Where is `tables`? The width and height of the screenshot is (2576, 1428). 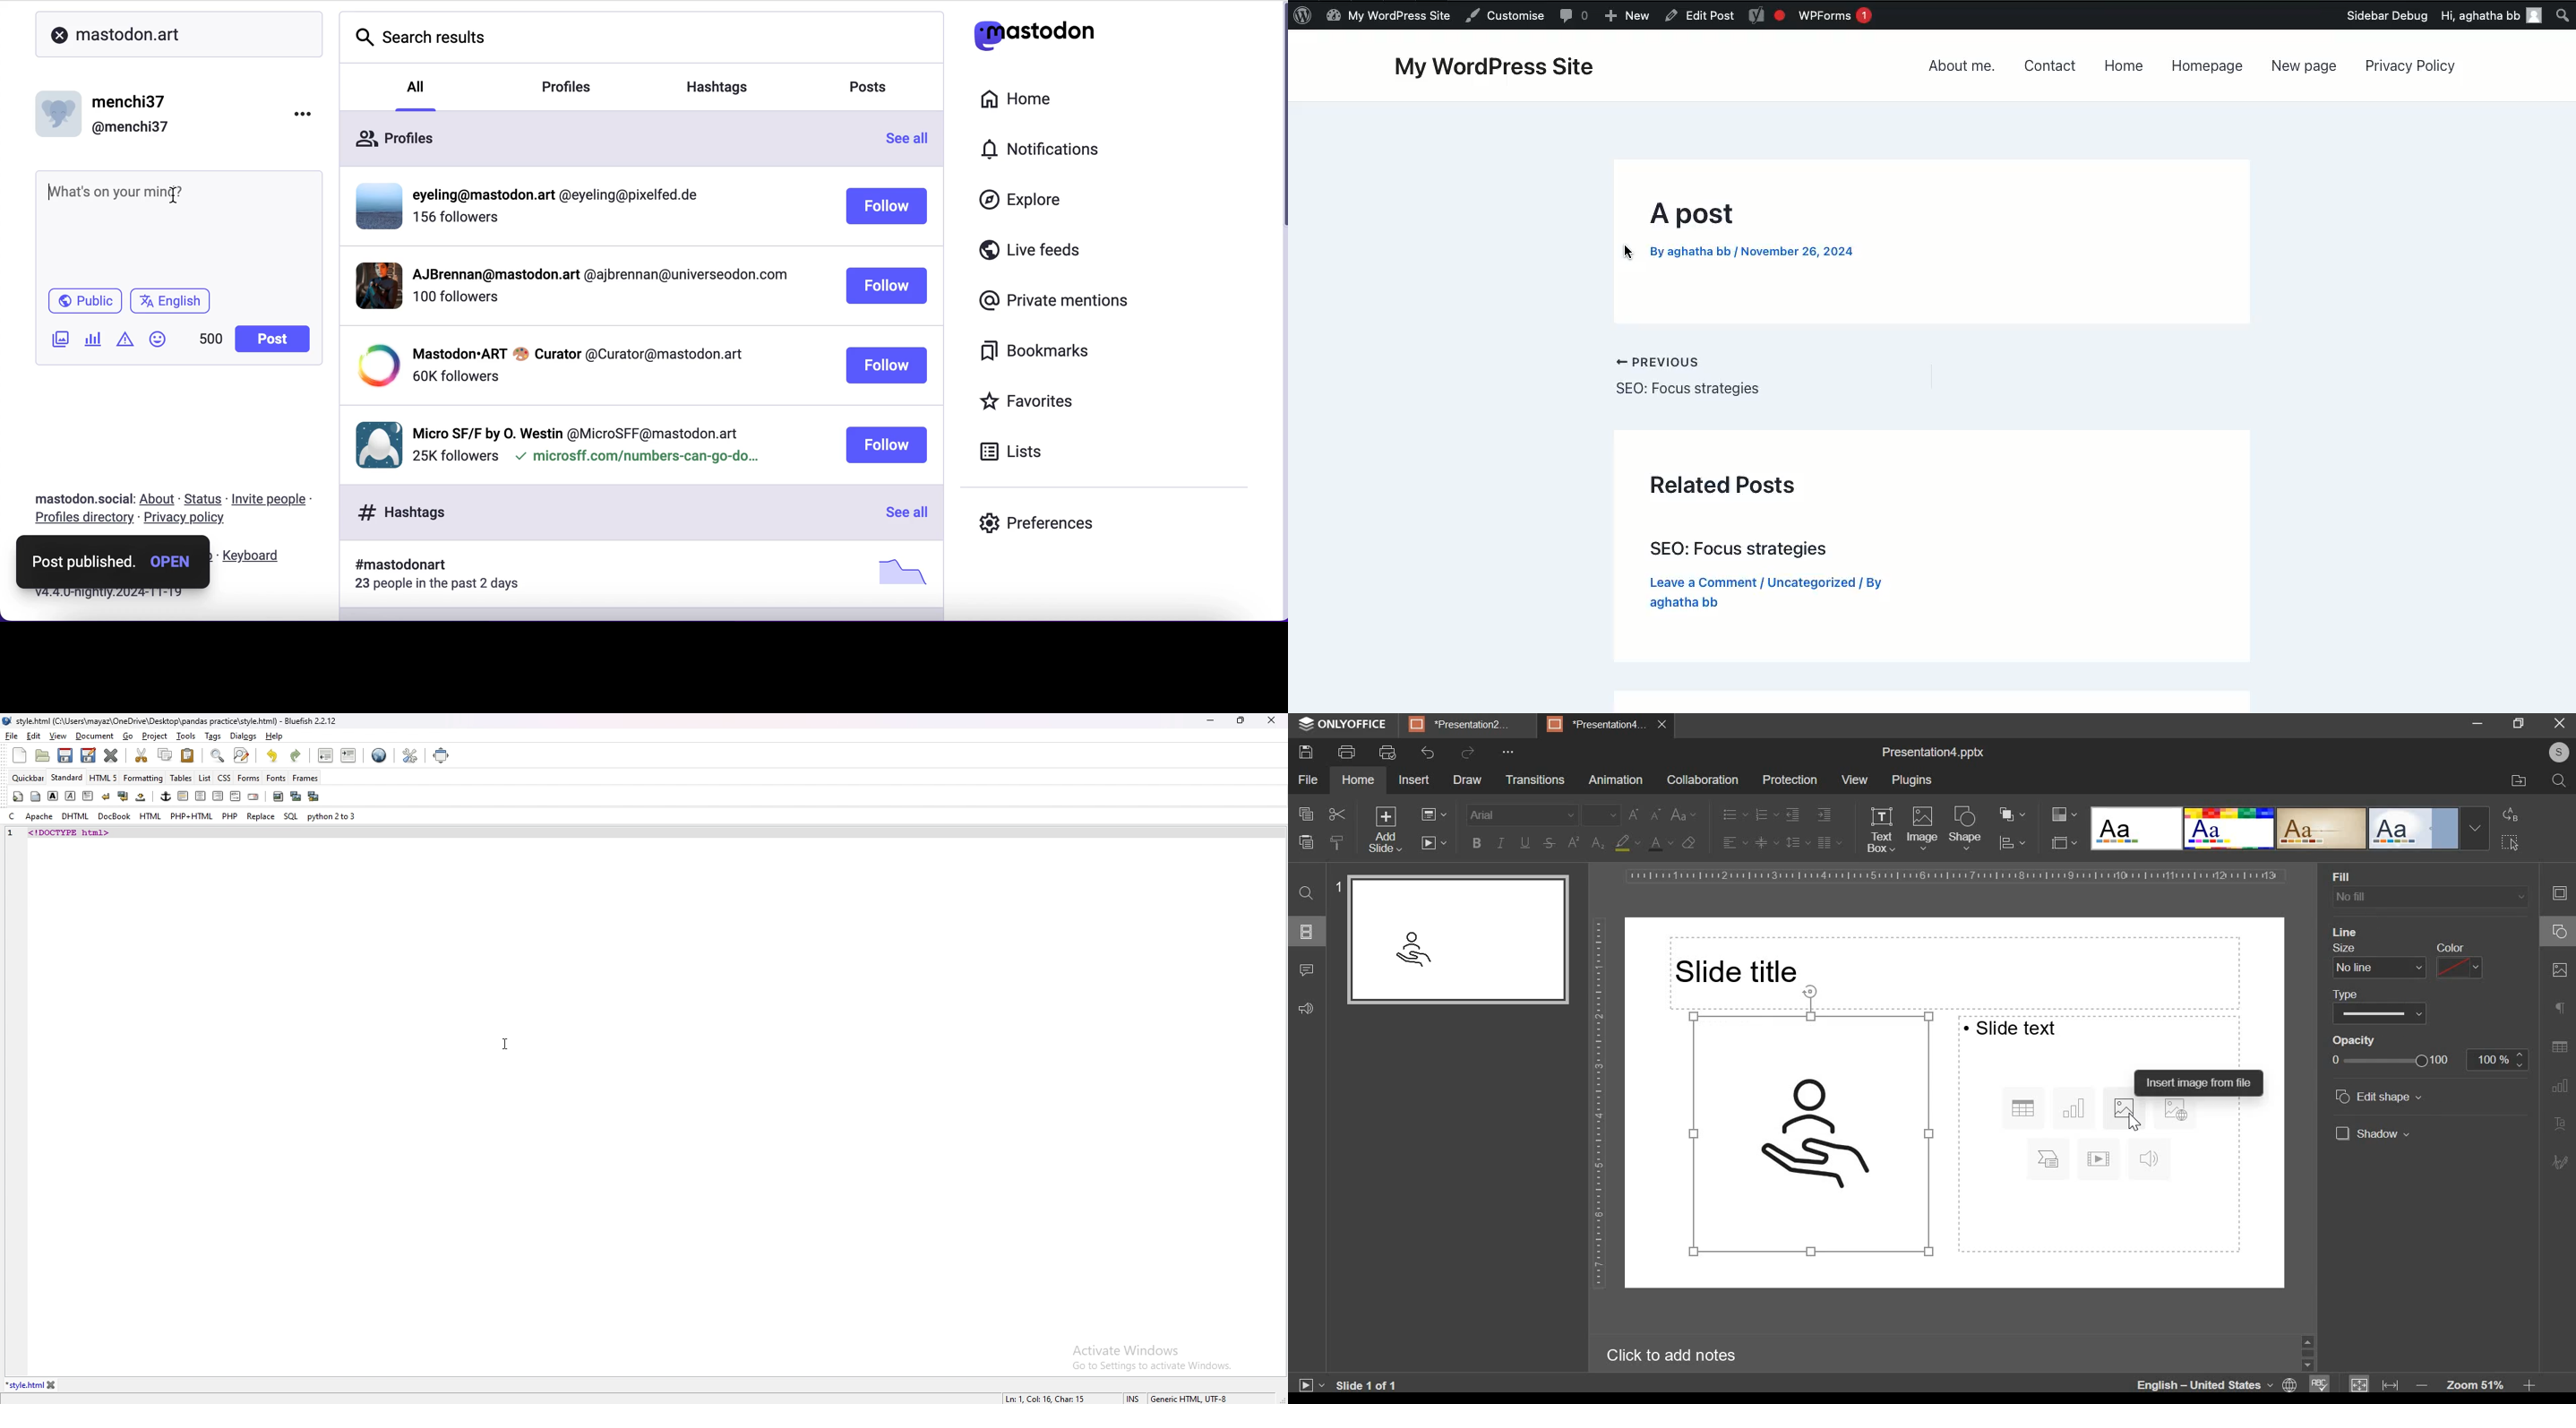
tables is located at coordinates (182, 778).